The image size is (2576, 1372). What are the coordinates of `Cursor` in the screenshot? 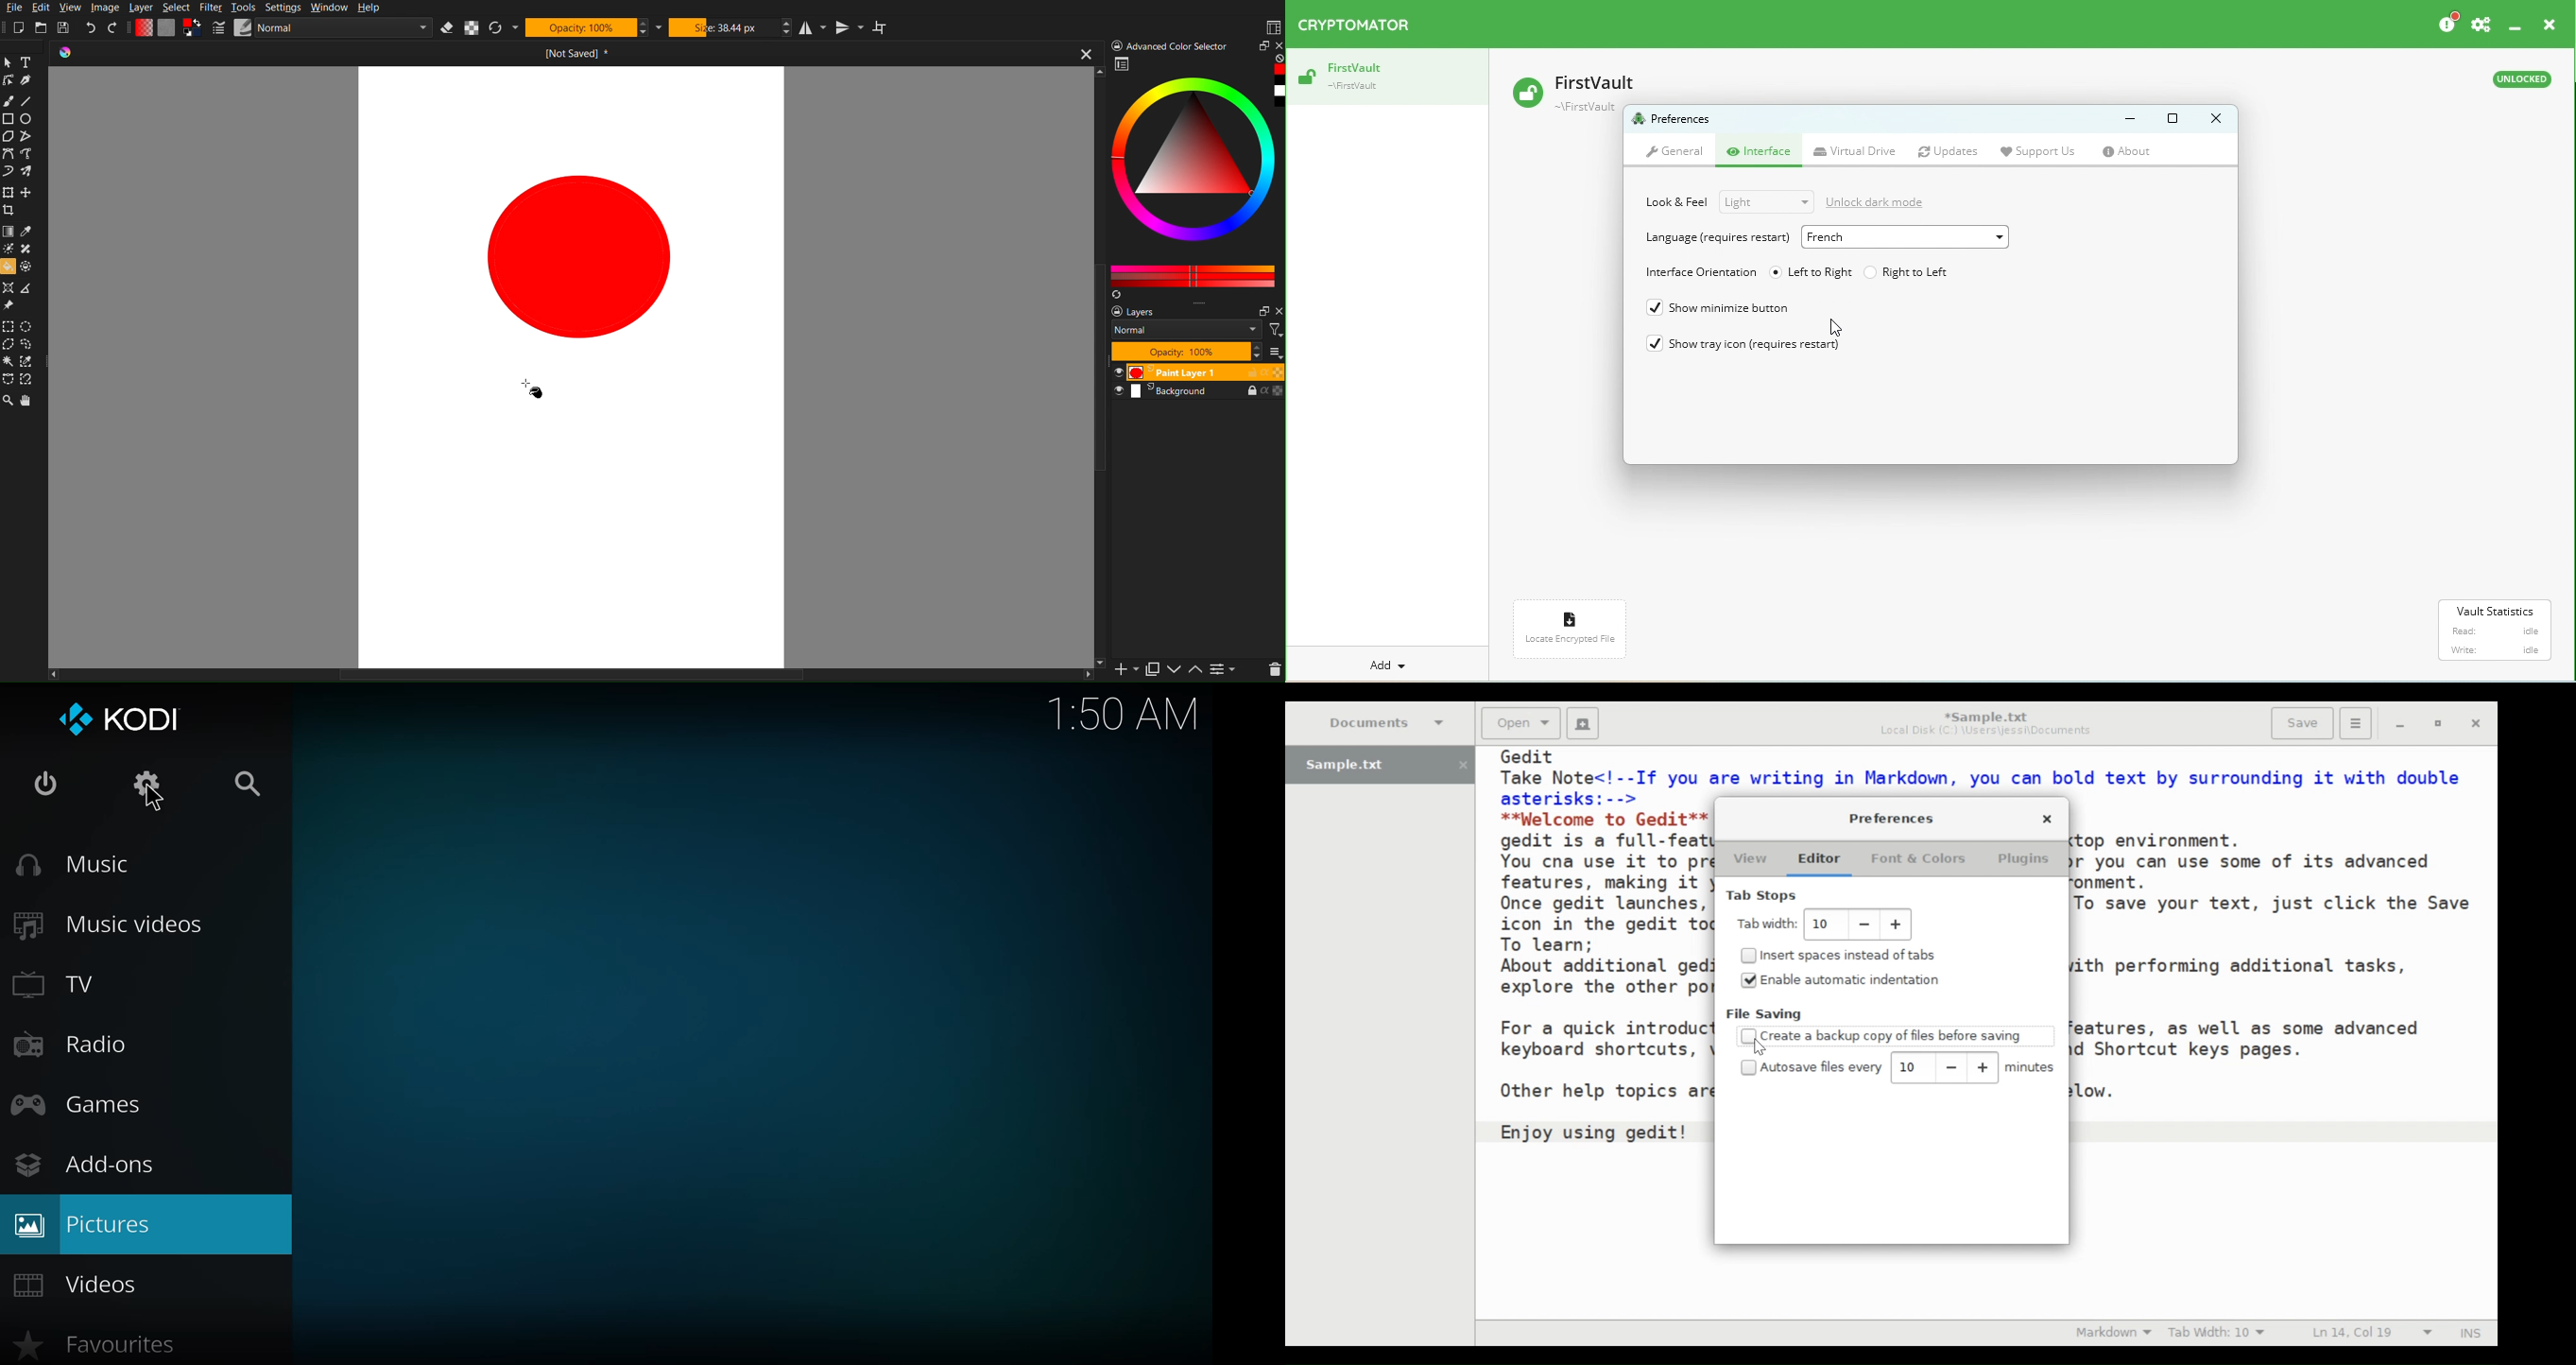 It's located at (1835, 327).